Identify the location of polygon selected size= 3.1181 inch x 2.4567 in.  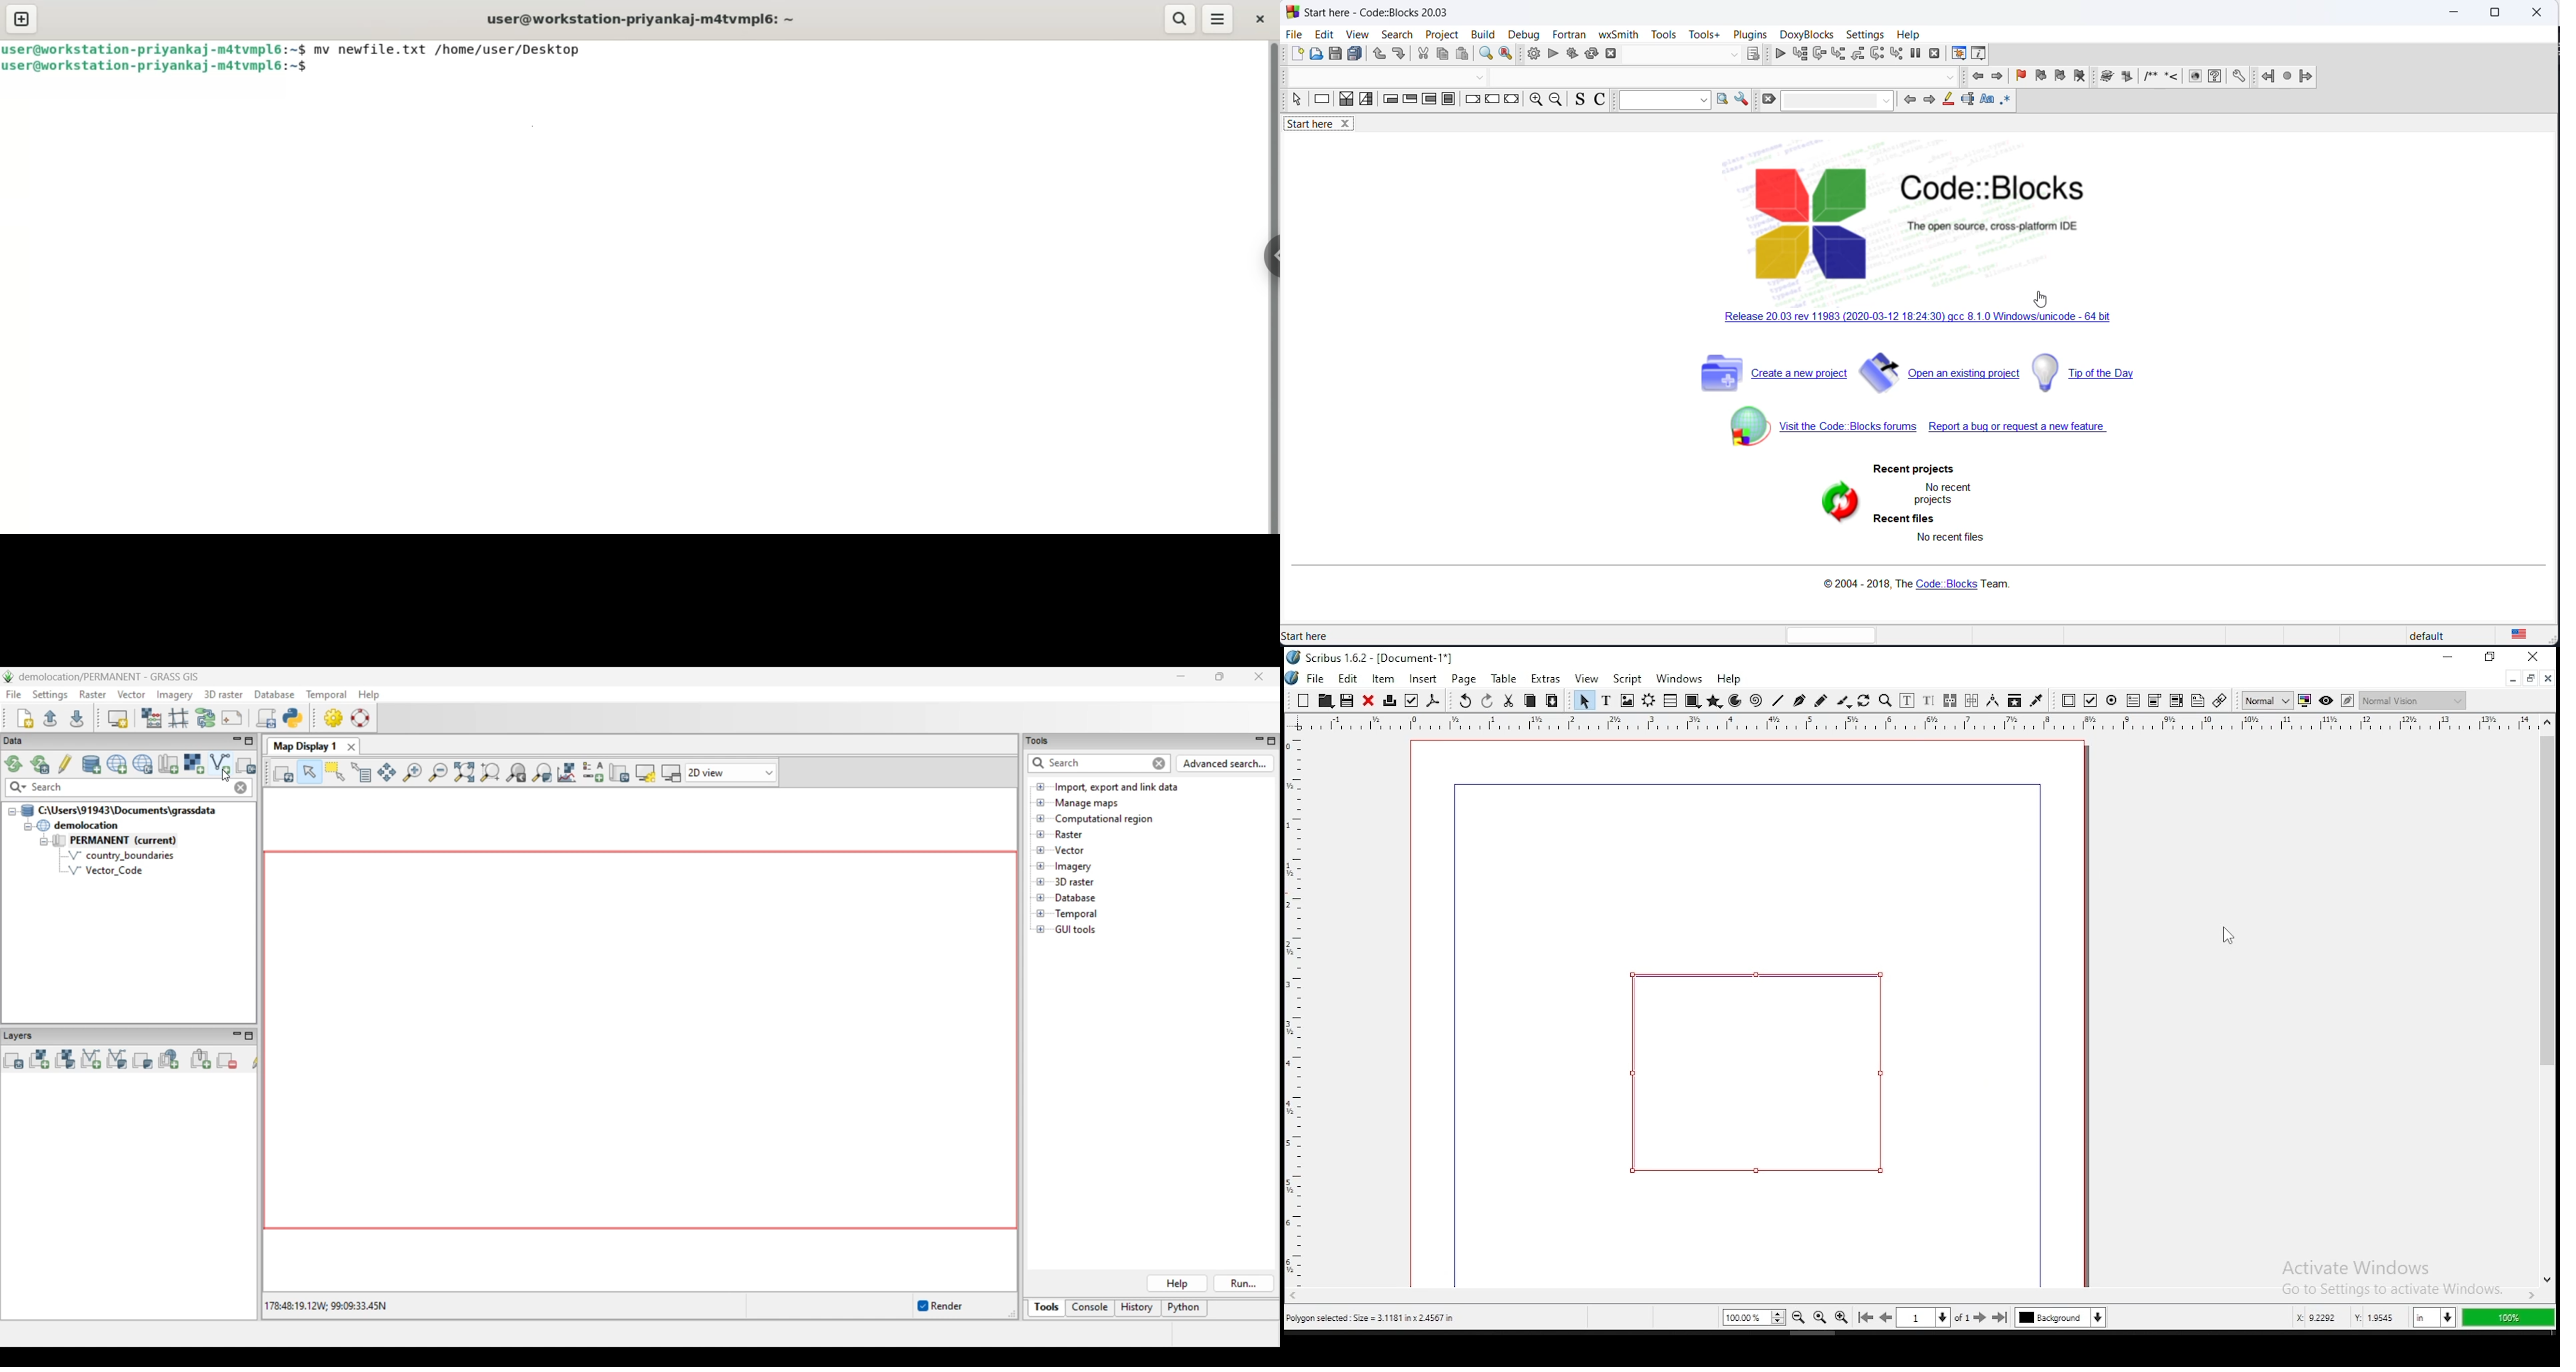
(1374, 1320).